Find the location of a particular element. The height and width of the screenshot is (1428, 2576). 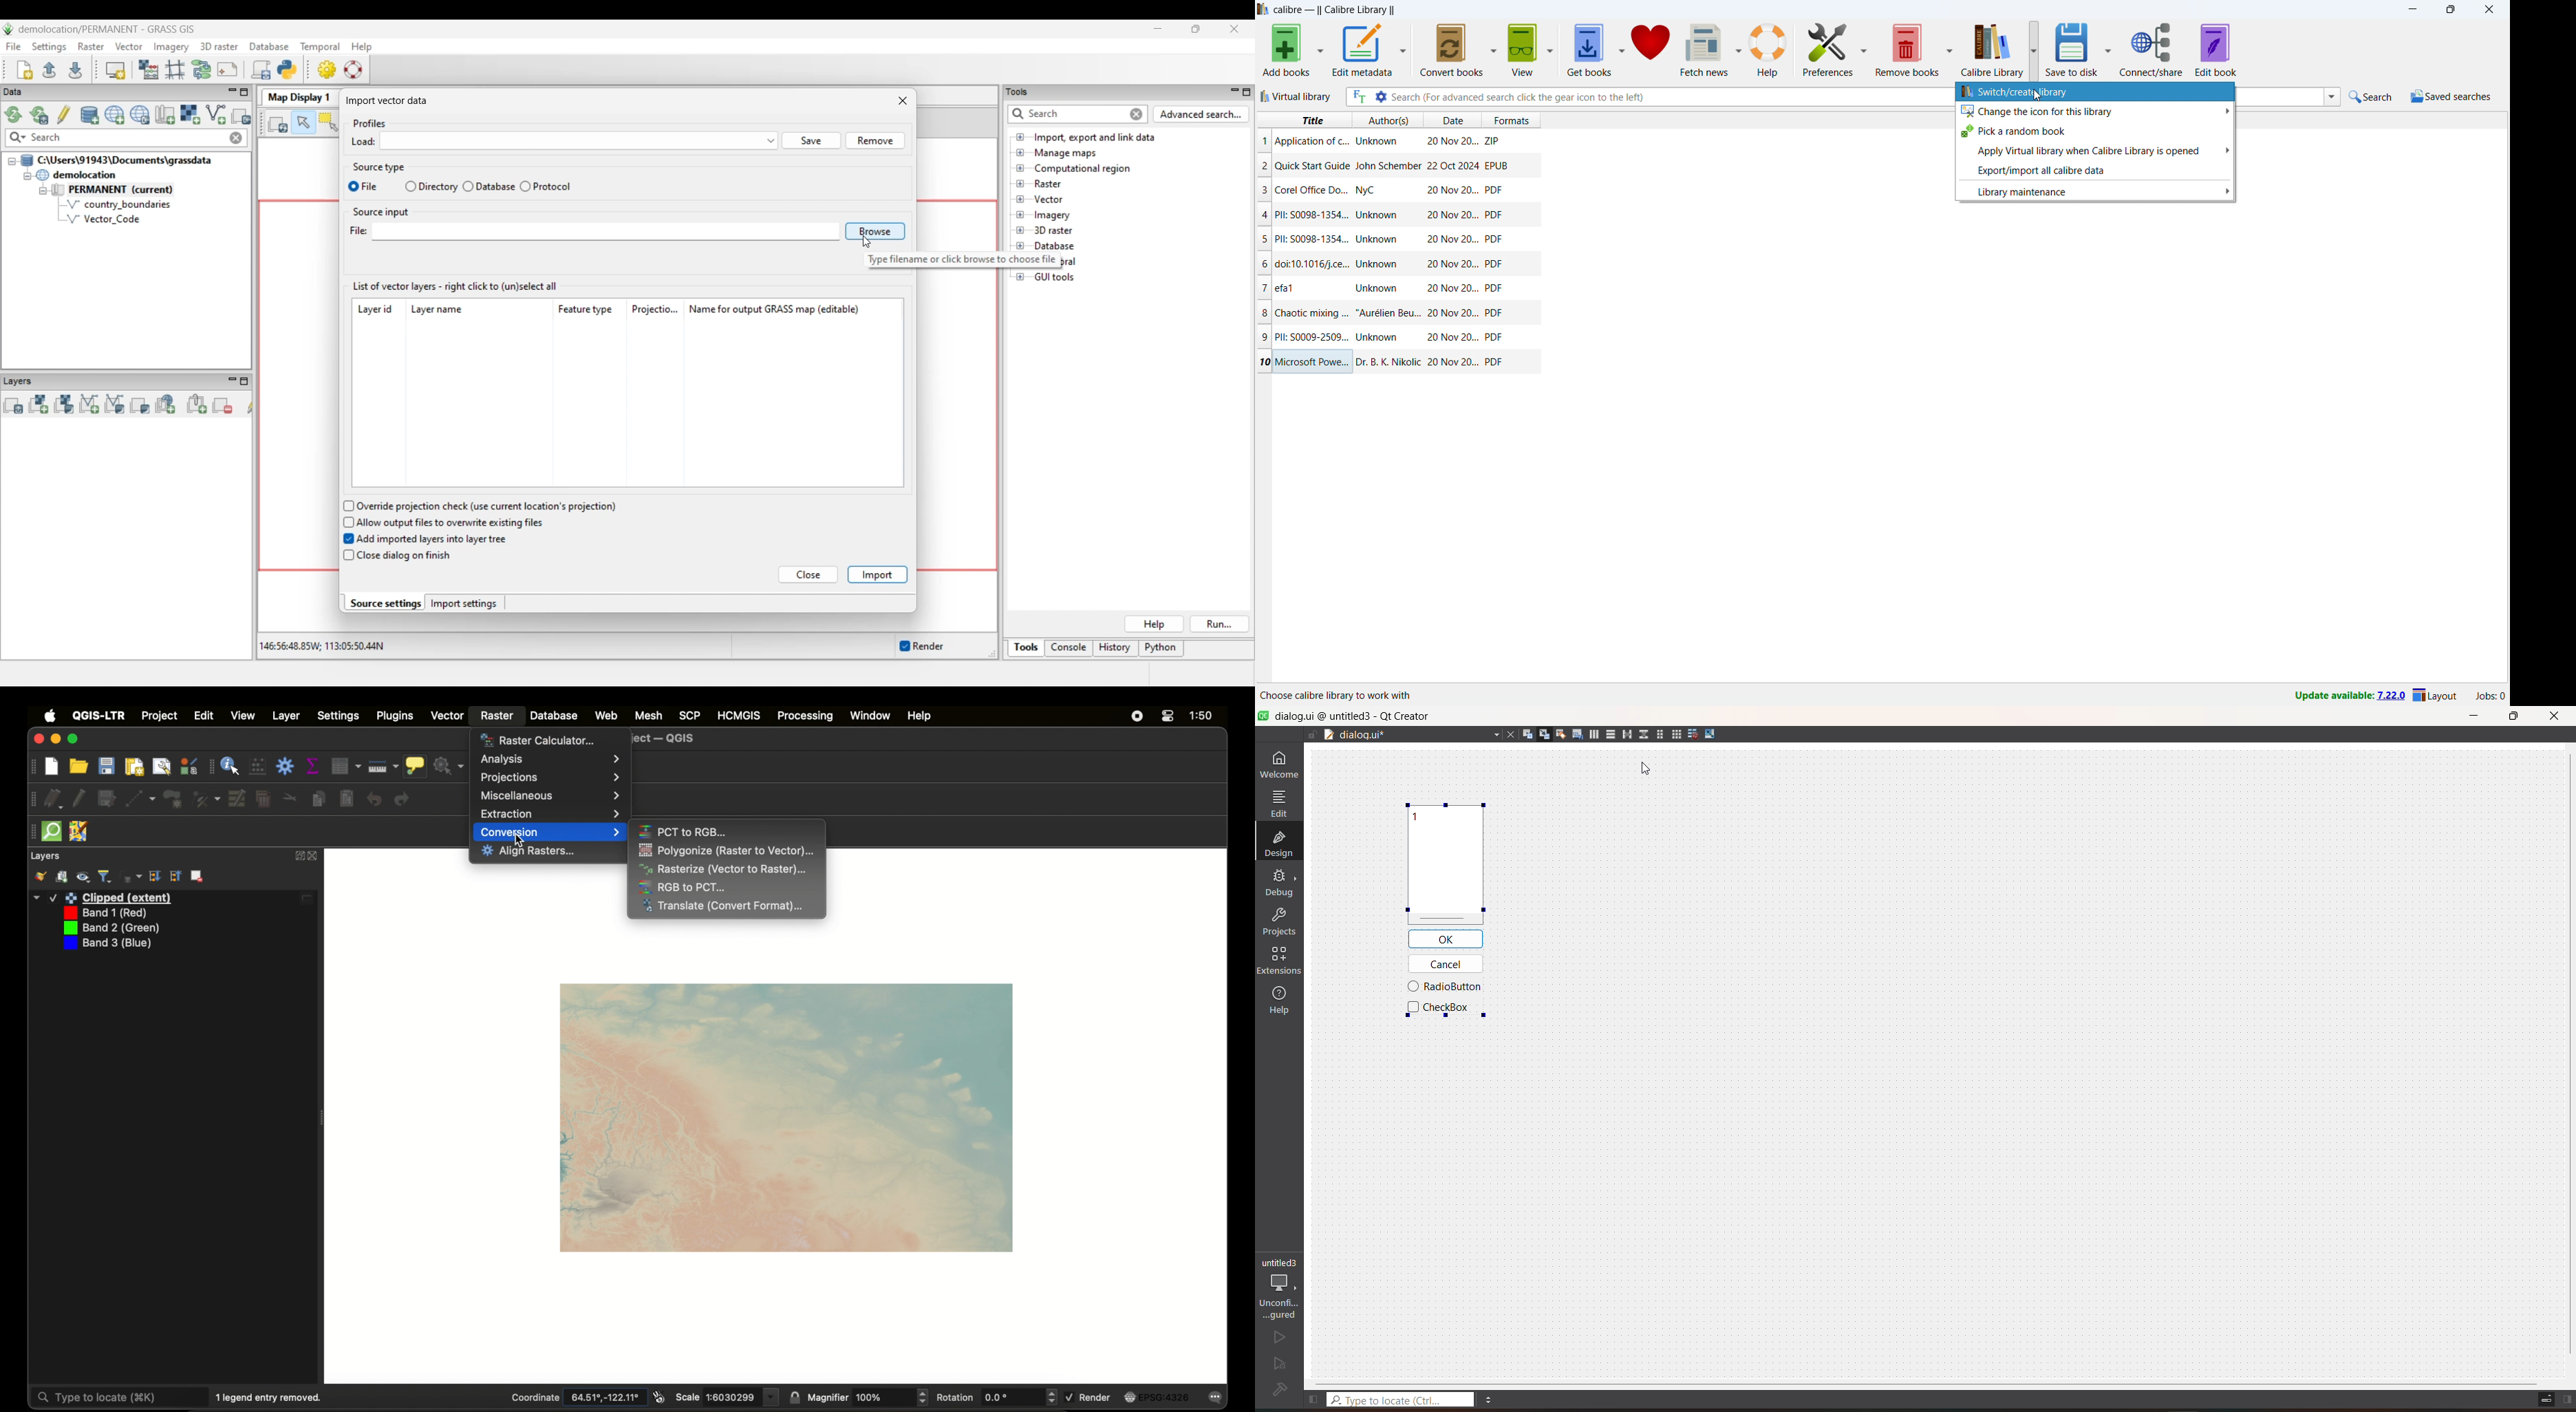

project setting is located at coordinates (1281, 1287).